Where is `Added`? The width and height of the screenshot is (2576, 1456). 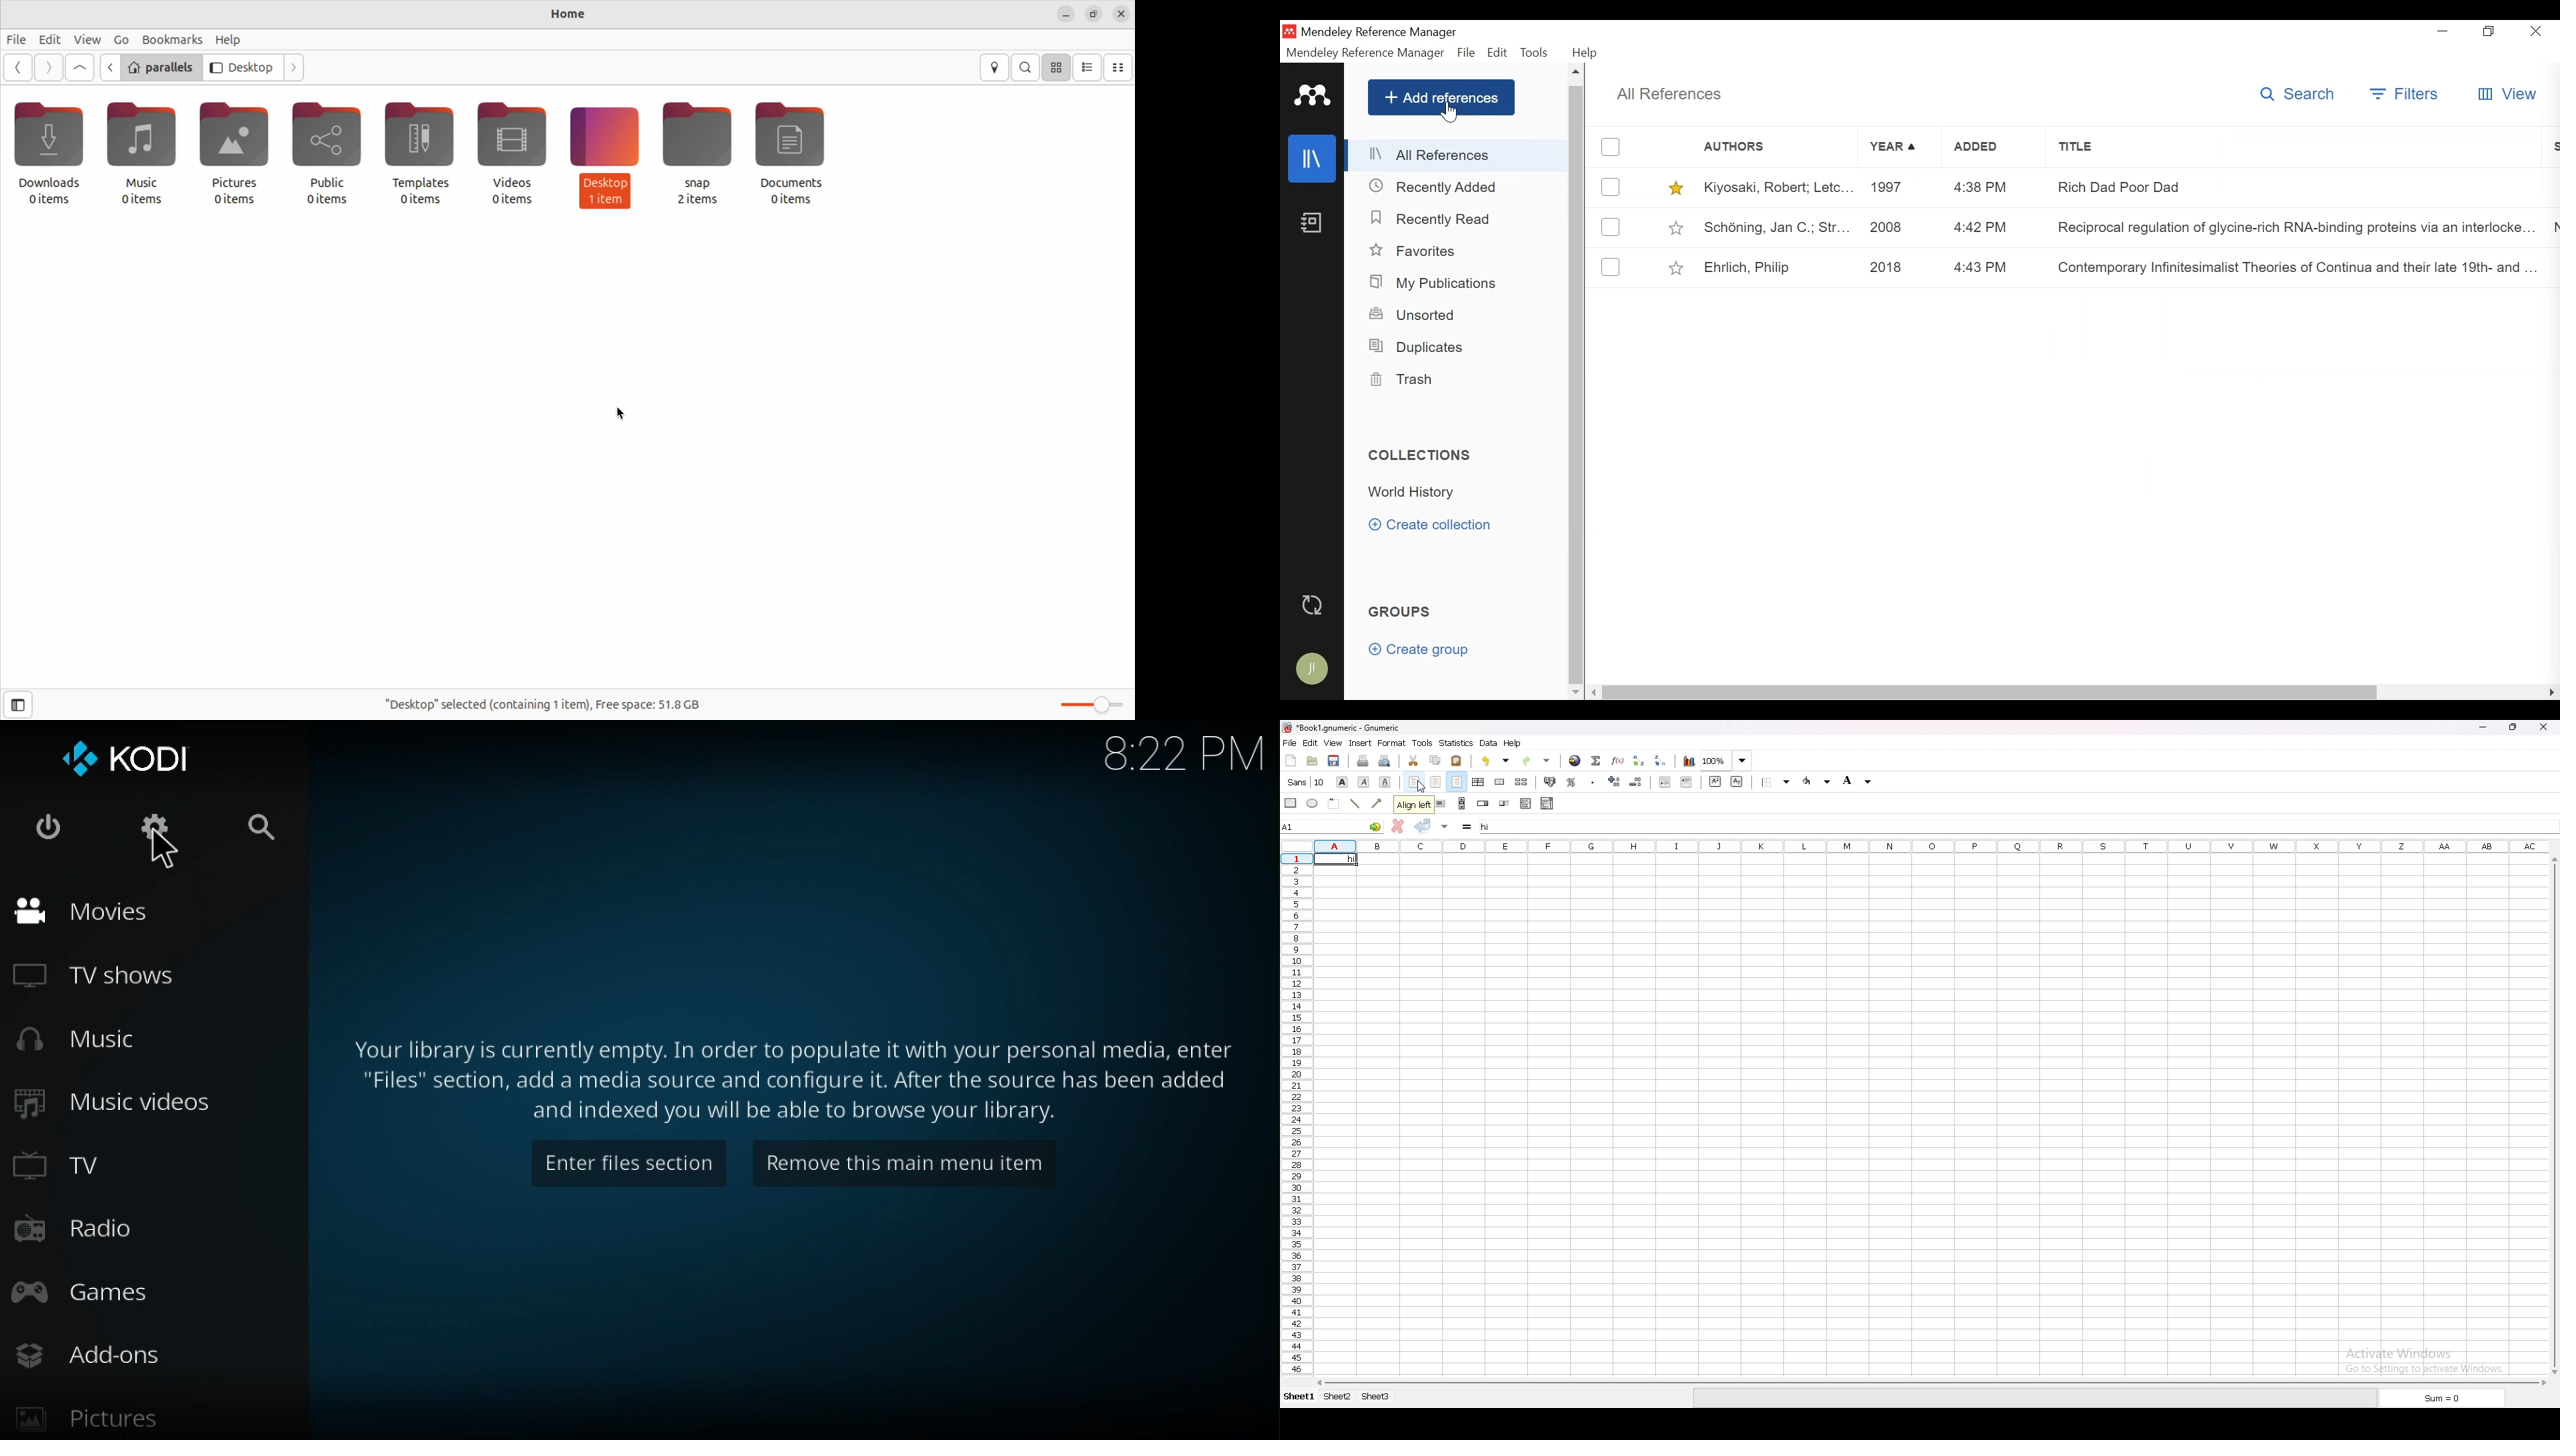
Added is located at coordinates (1994, 149).